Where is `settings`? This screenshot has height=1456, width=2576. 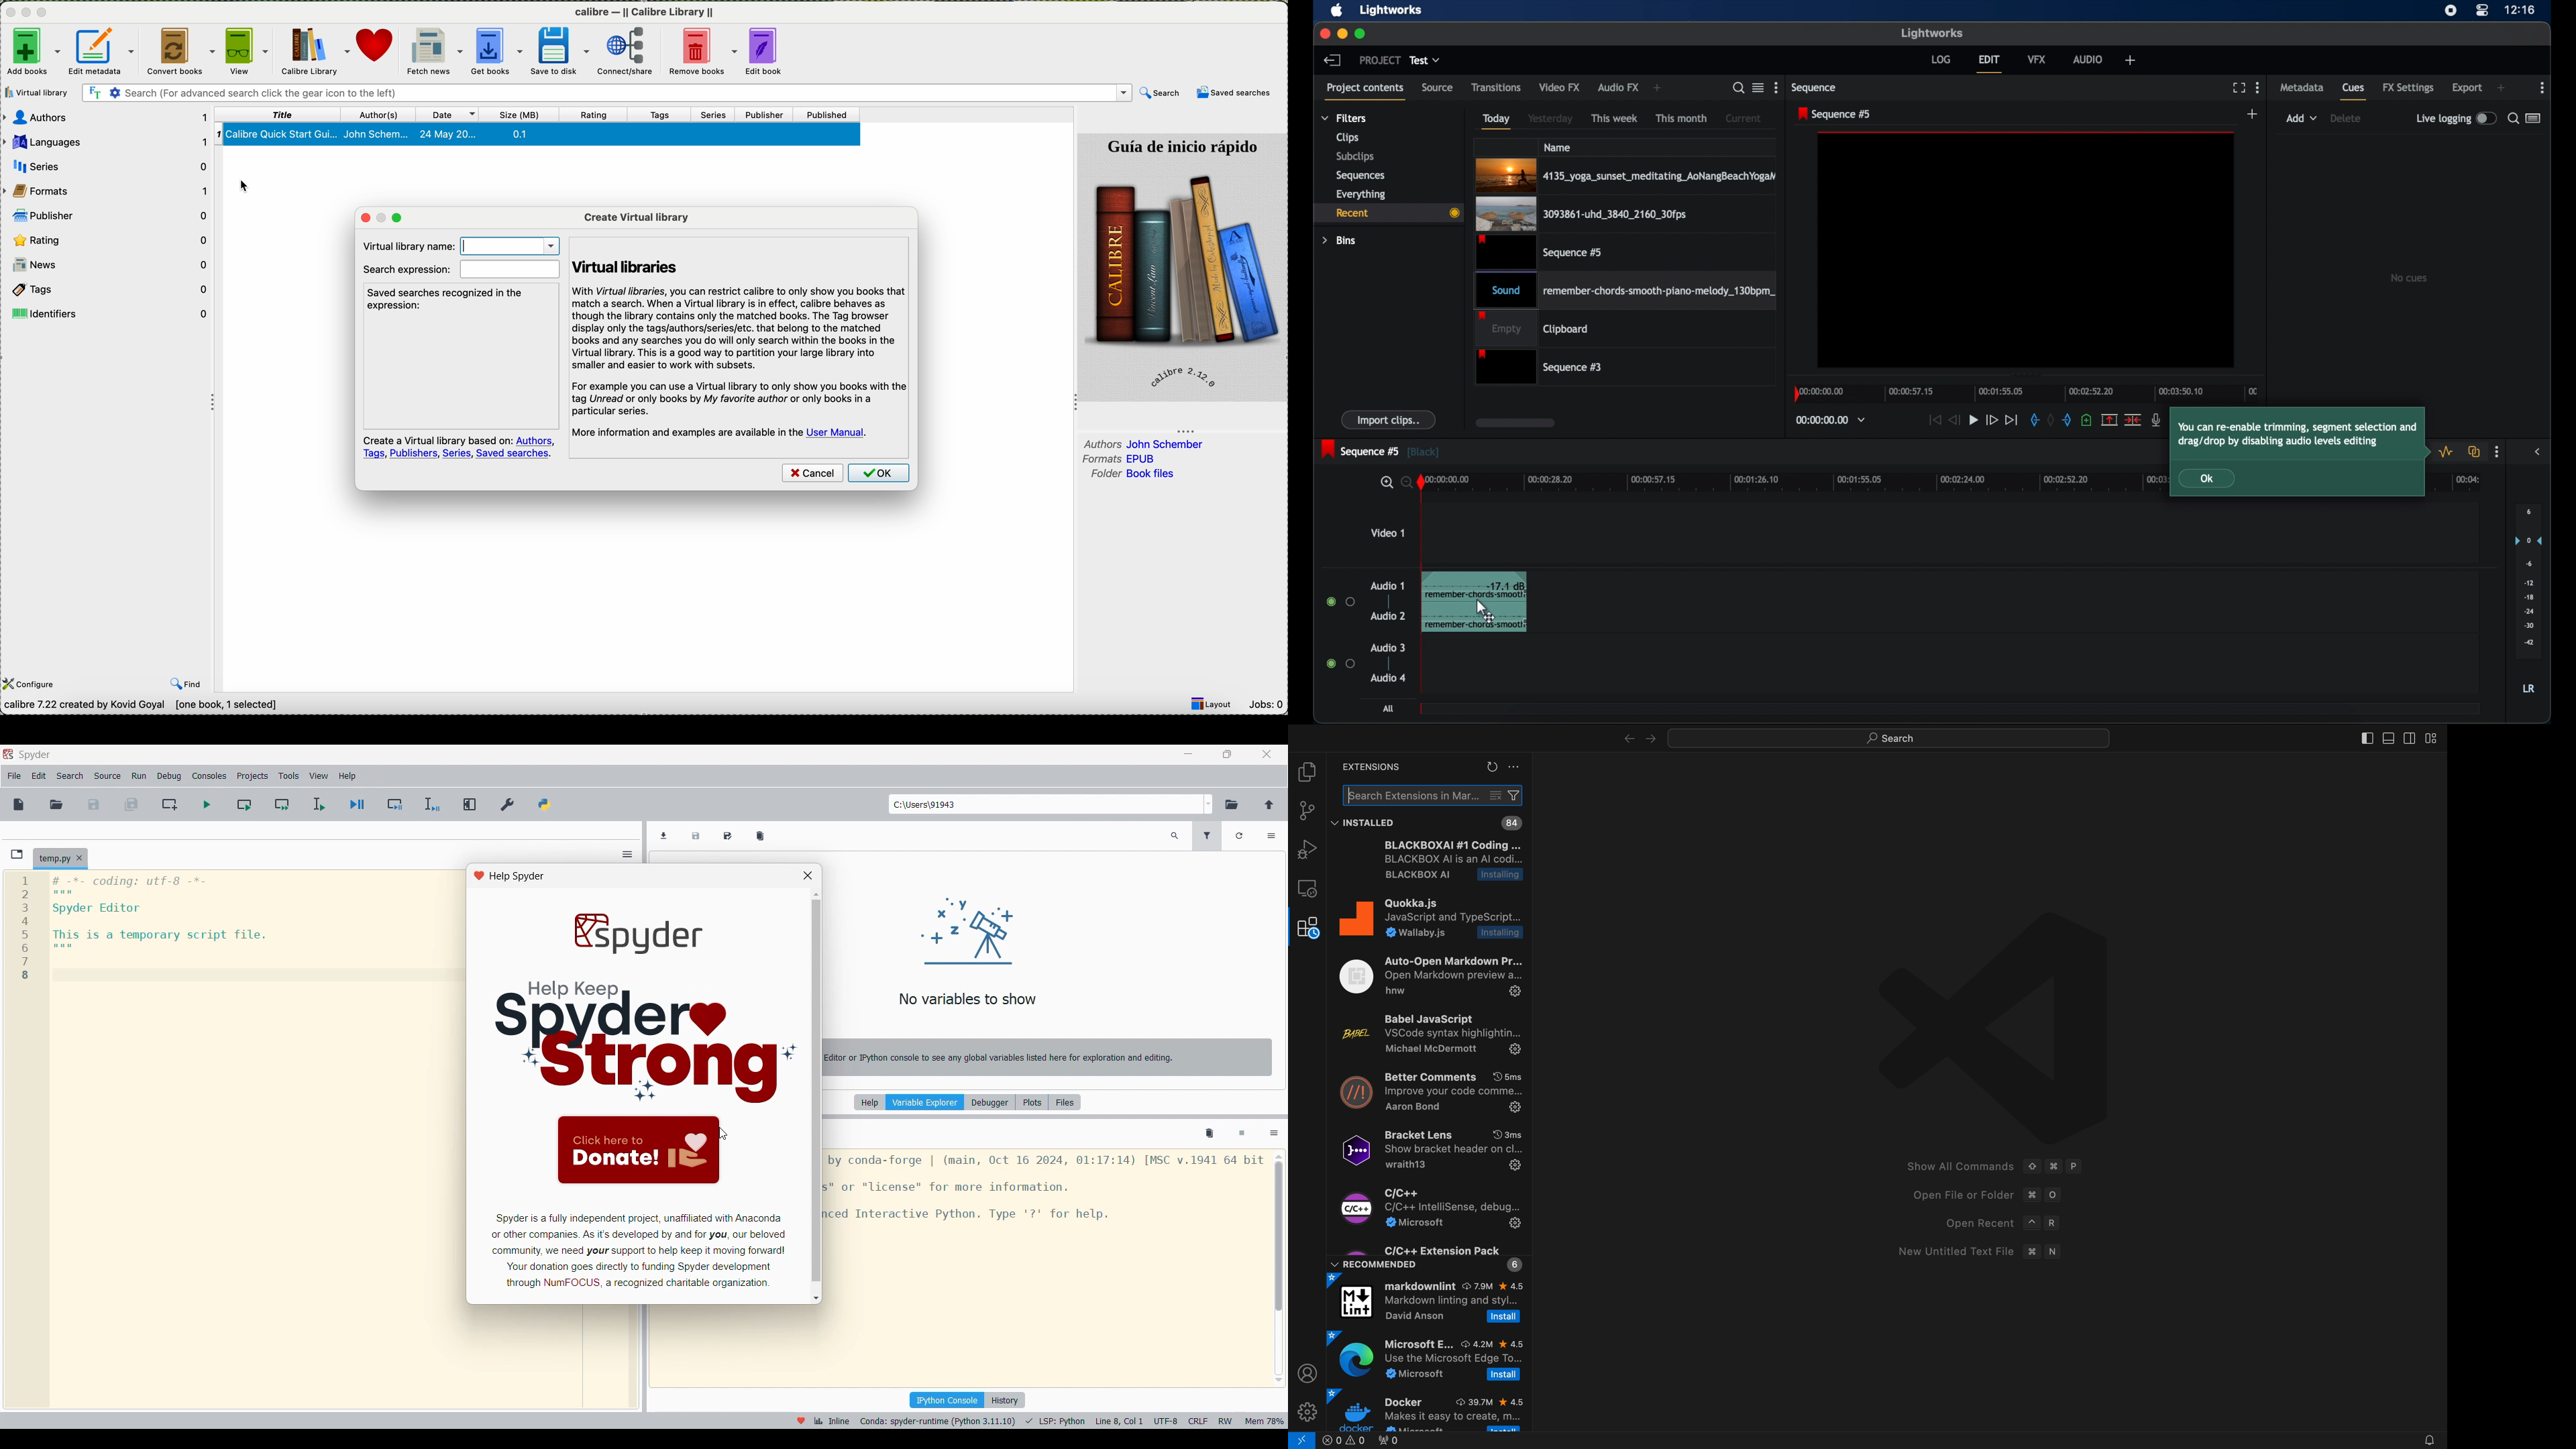 settings is located at coordinates (1309, 1410).